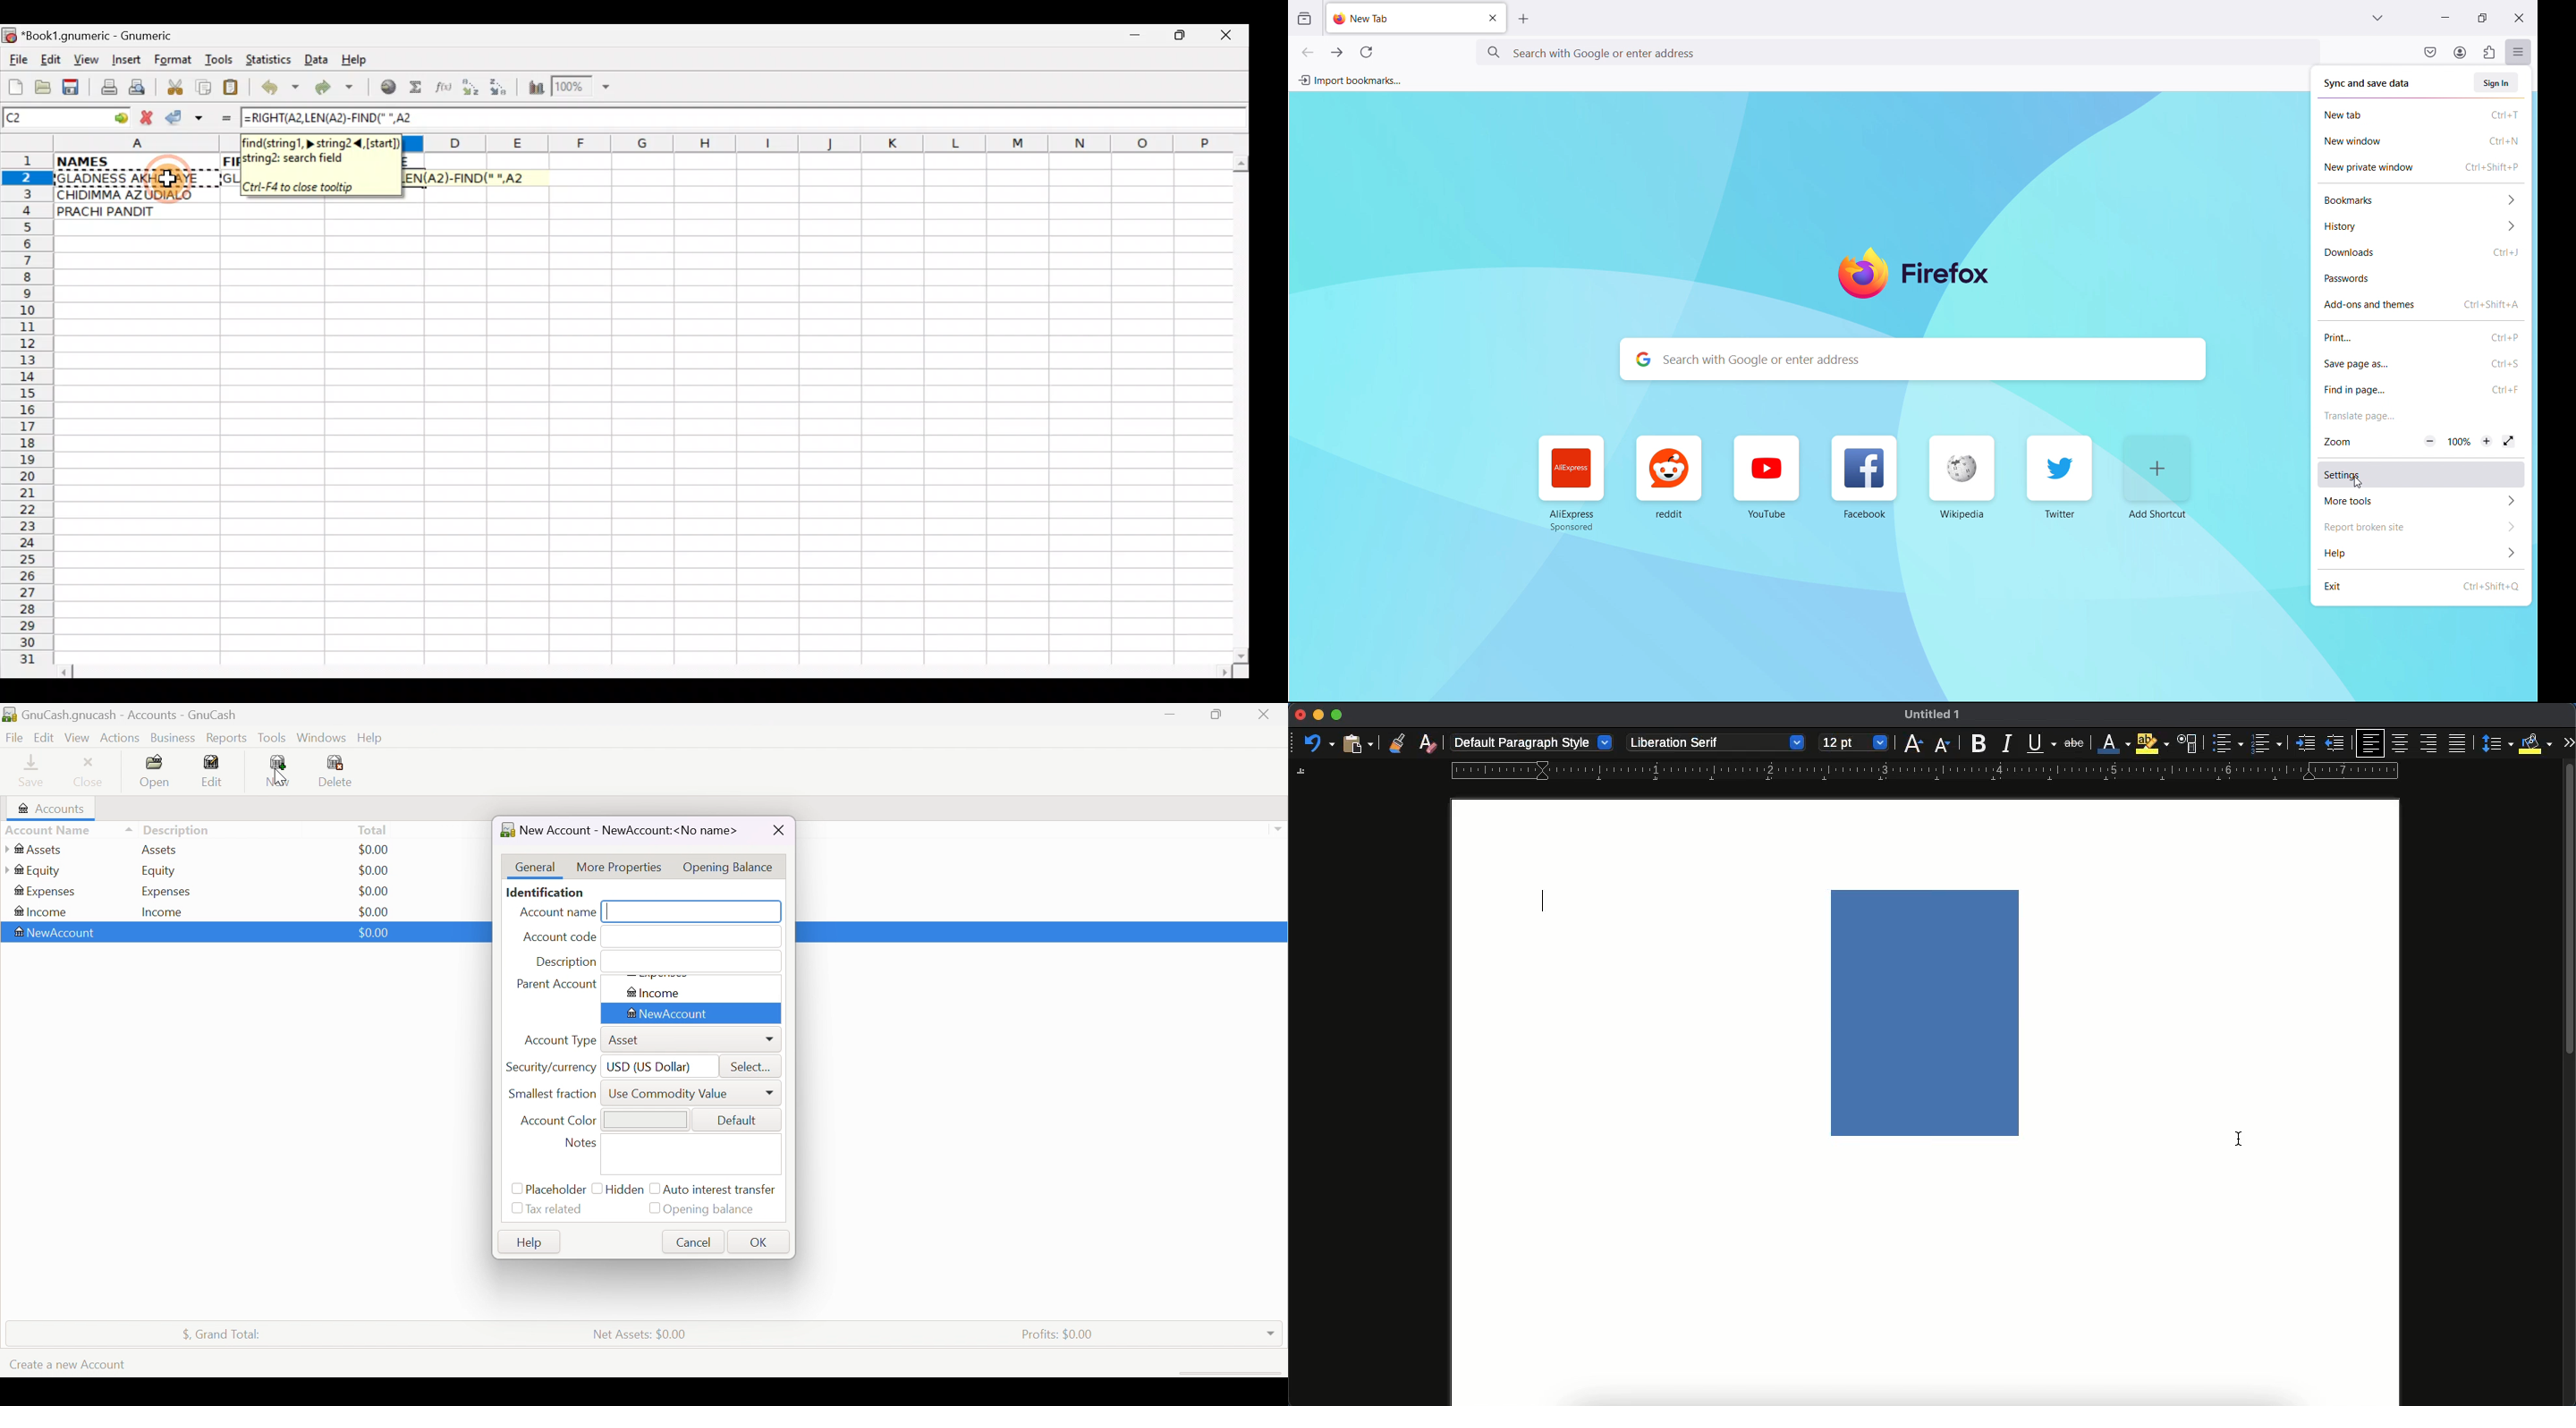 The width and height of the screenshot is (2576, 1428). I want to click on Minimize, so click(1172, 714).